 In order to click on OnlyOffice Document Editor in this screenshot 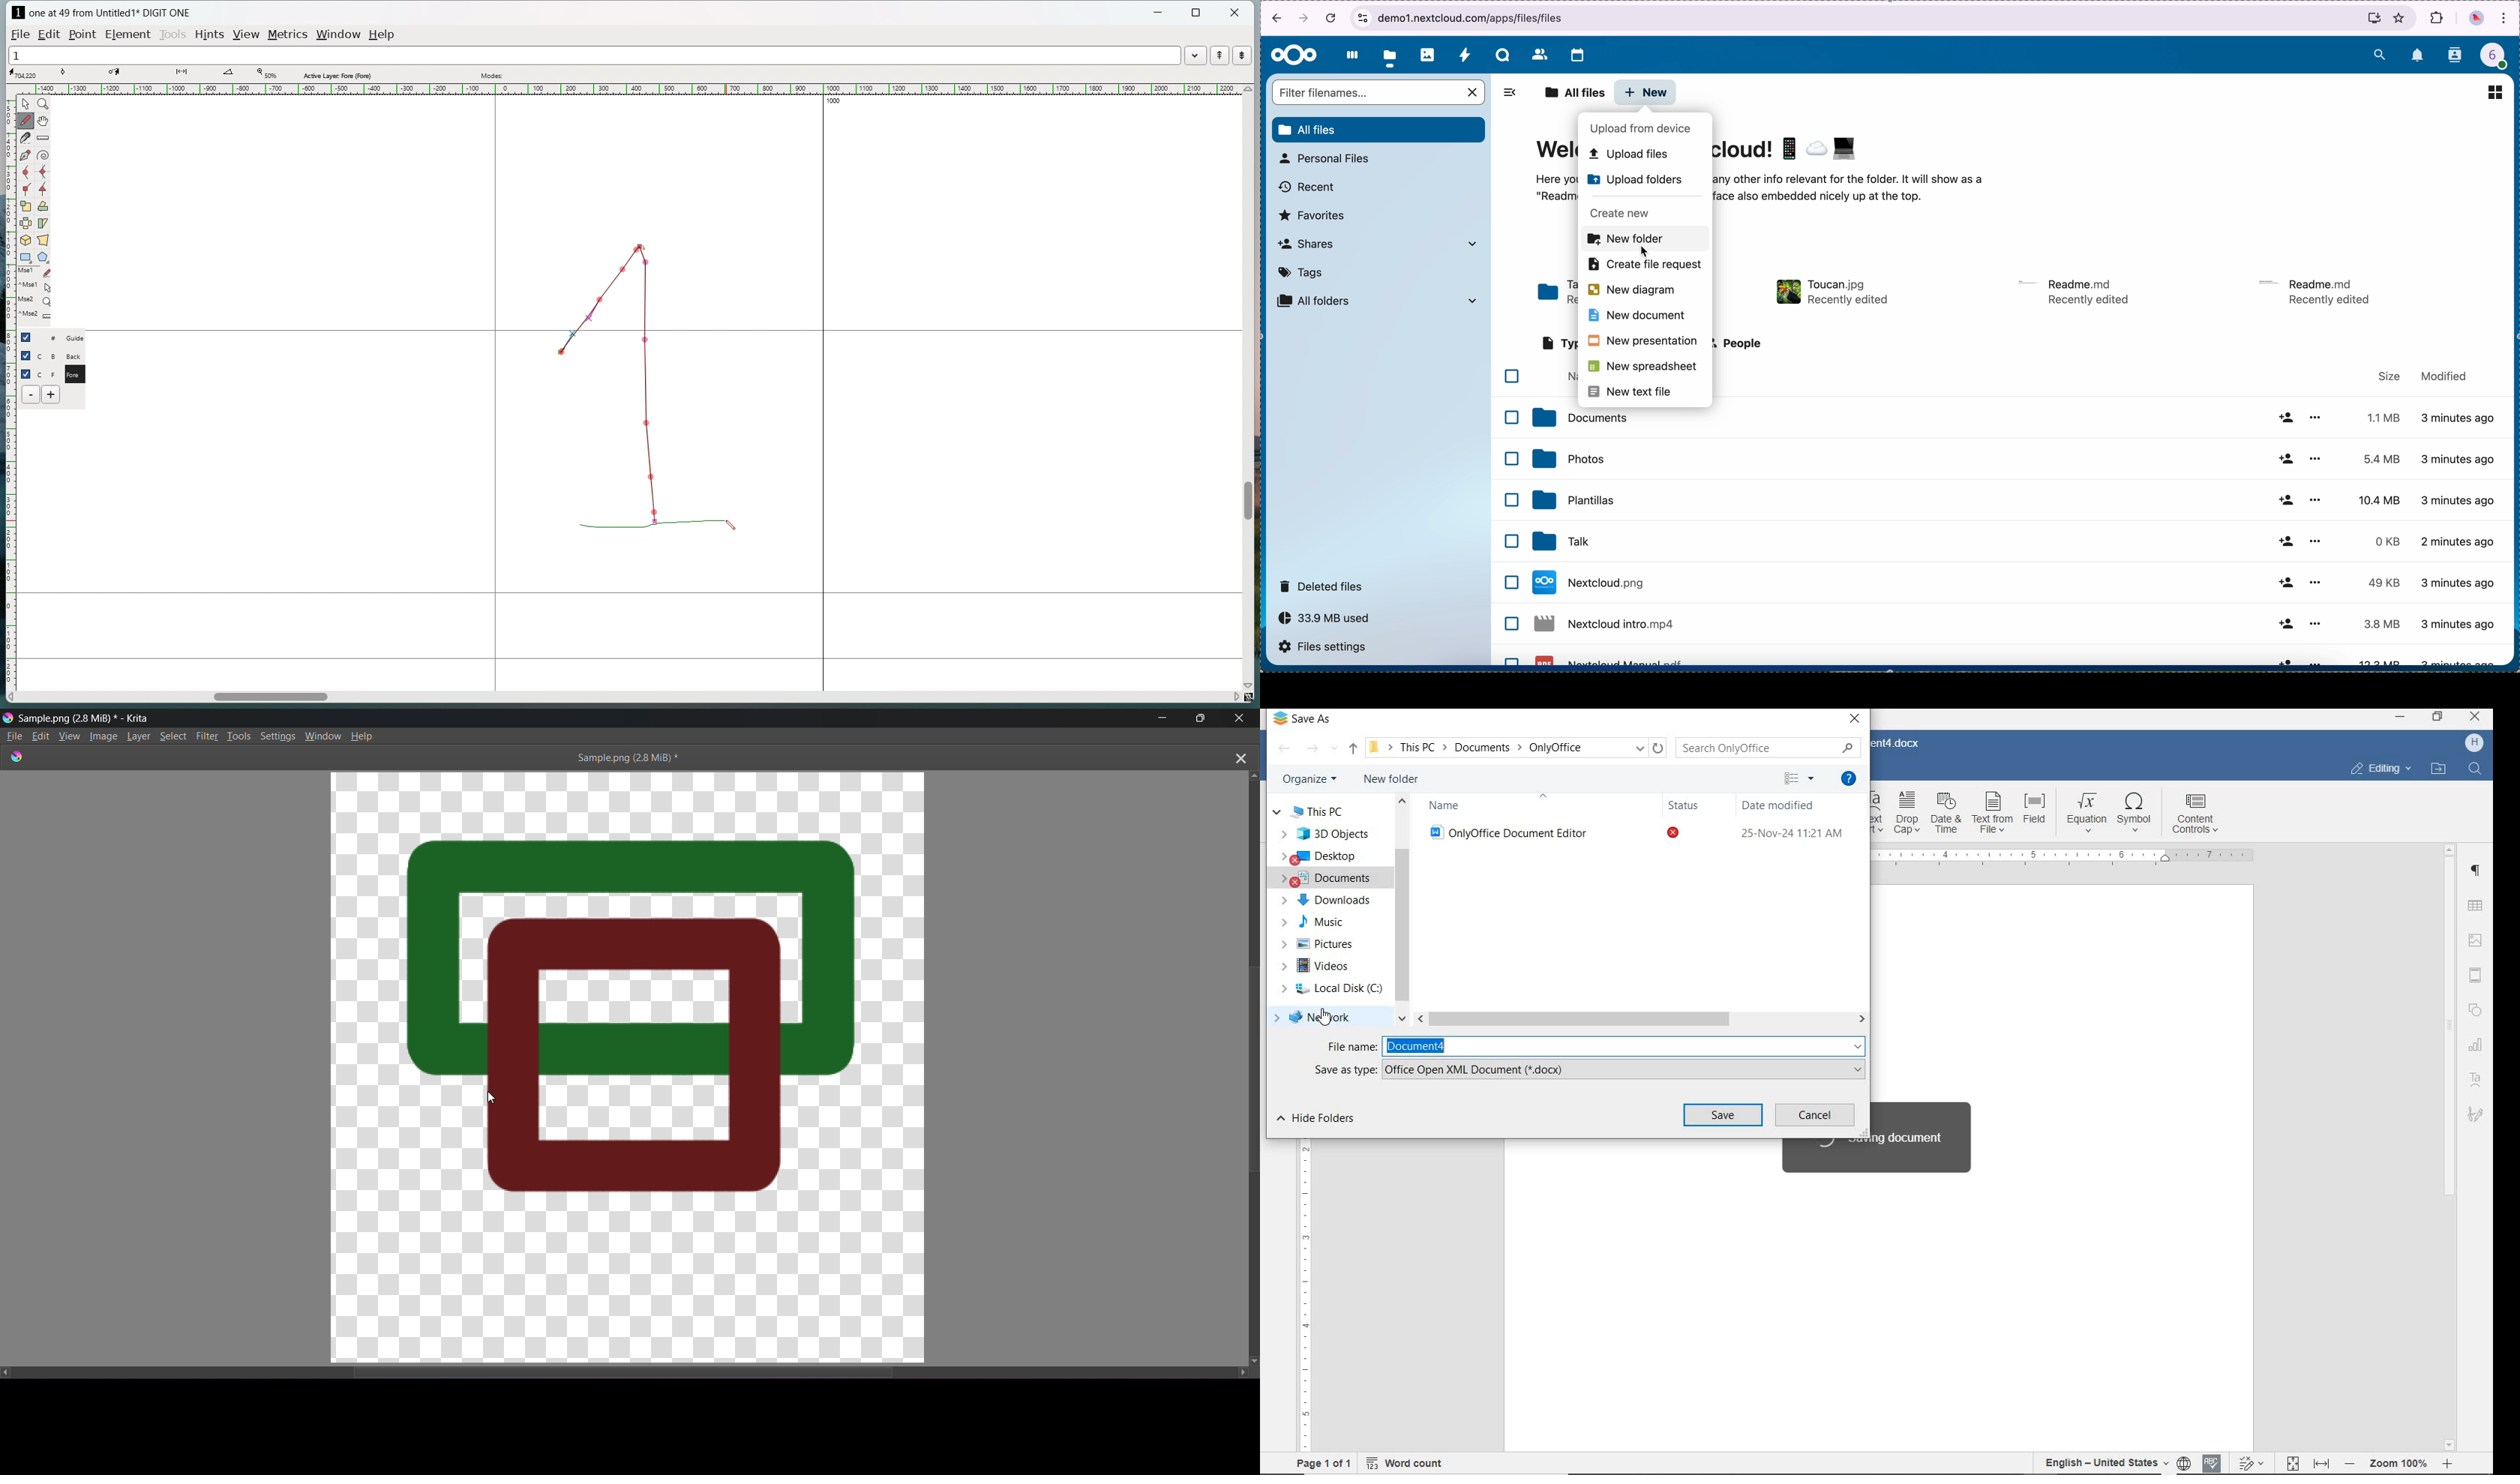, I will do `click(1514, 836)`.